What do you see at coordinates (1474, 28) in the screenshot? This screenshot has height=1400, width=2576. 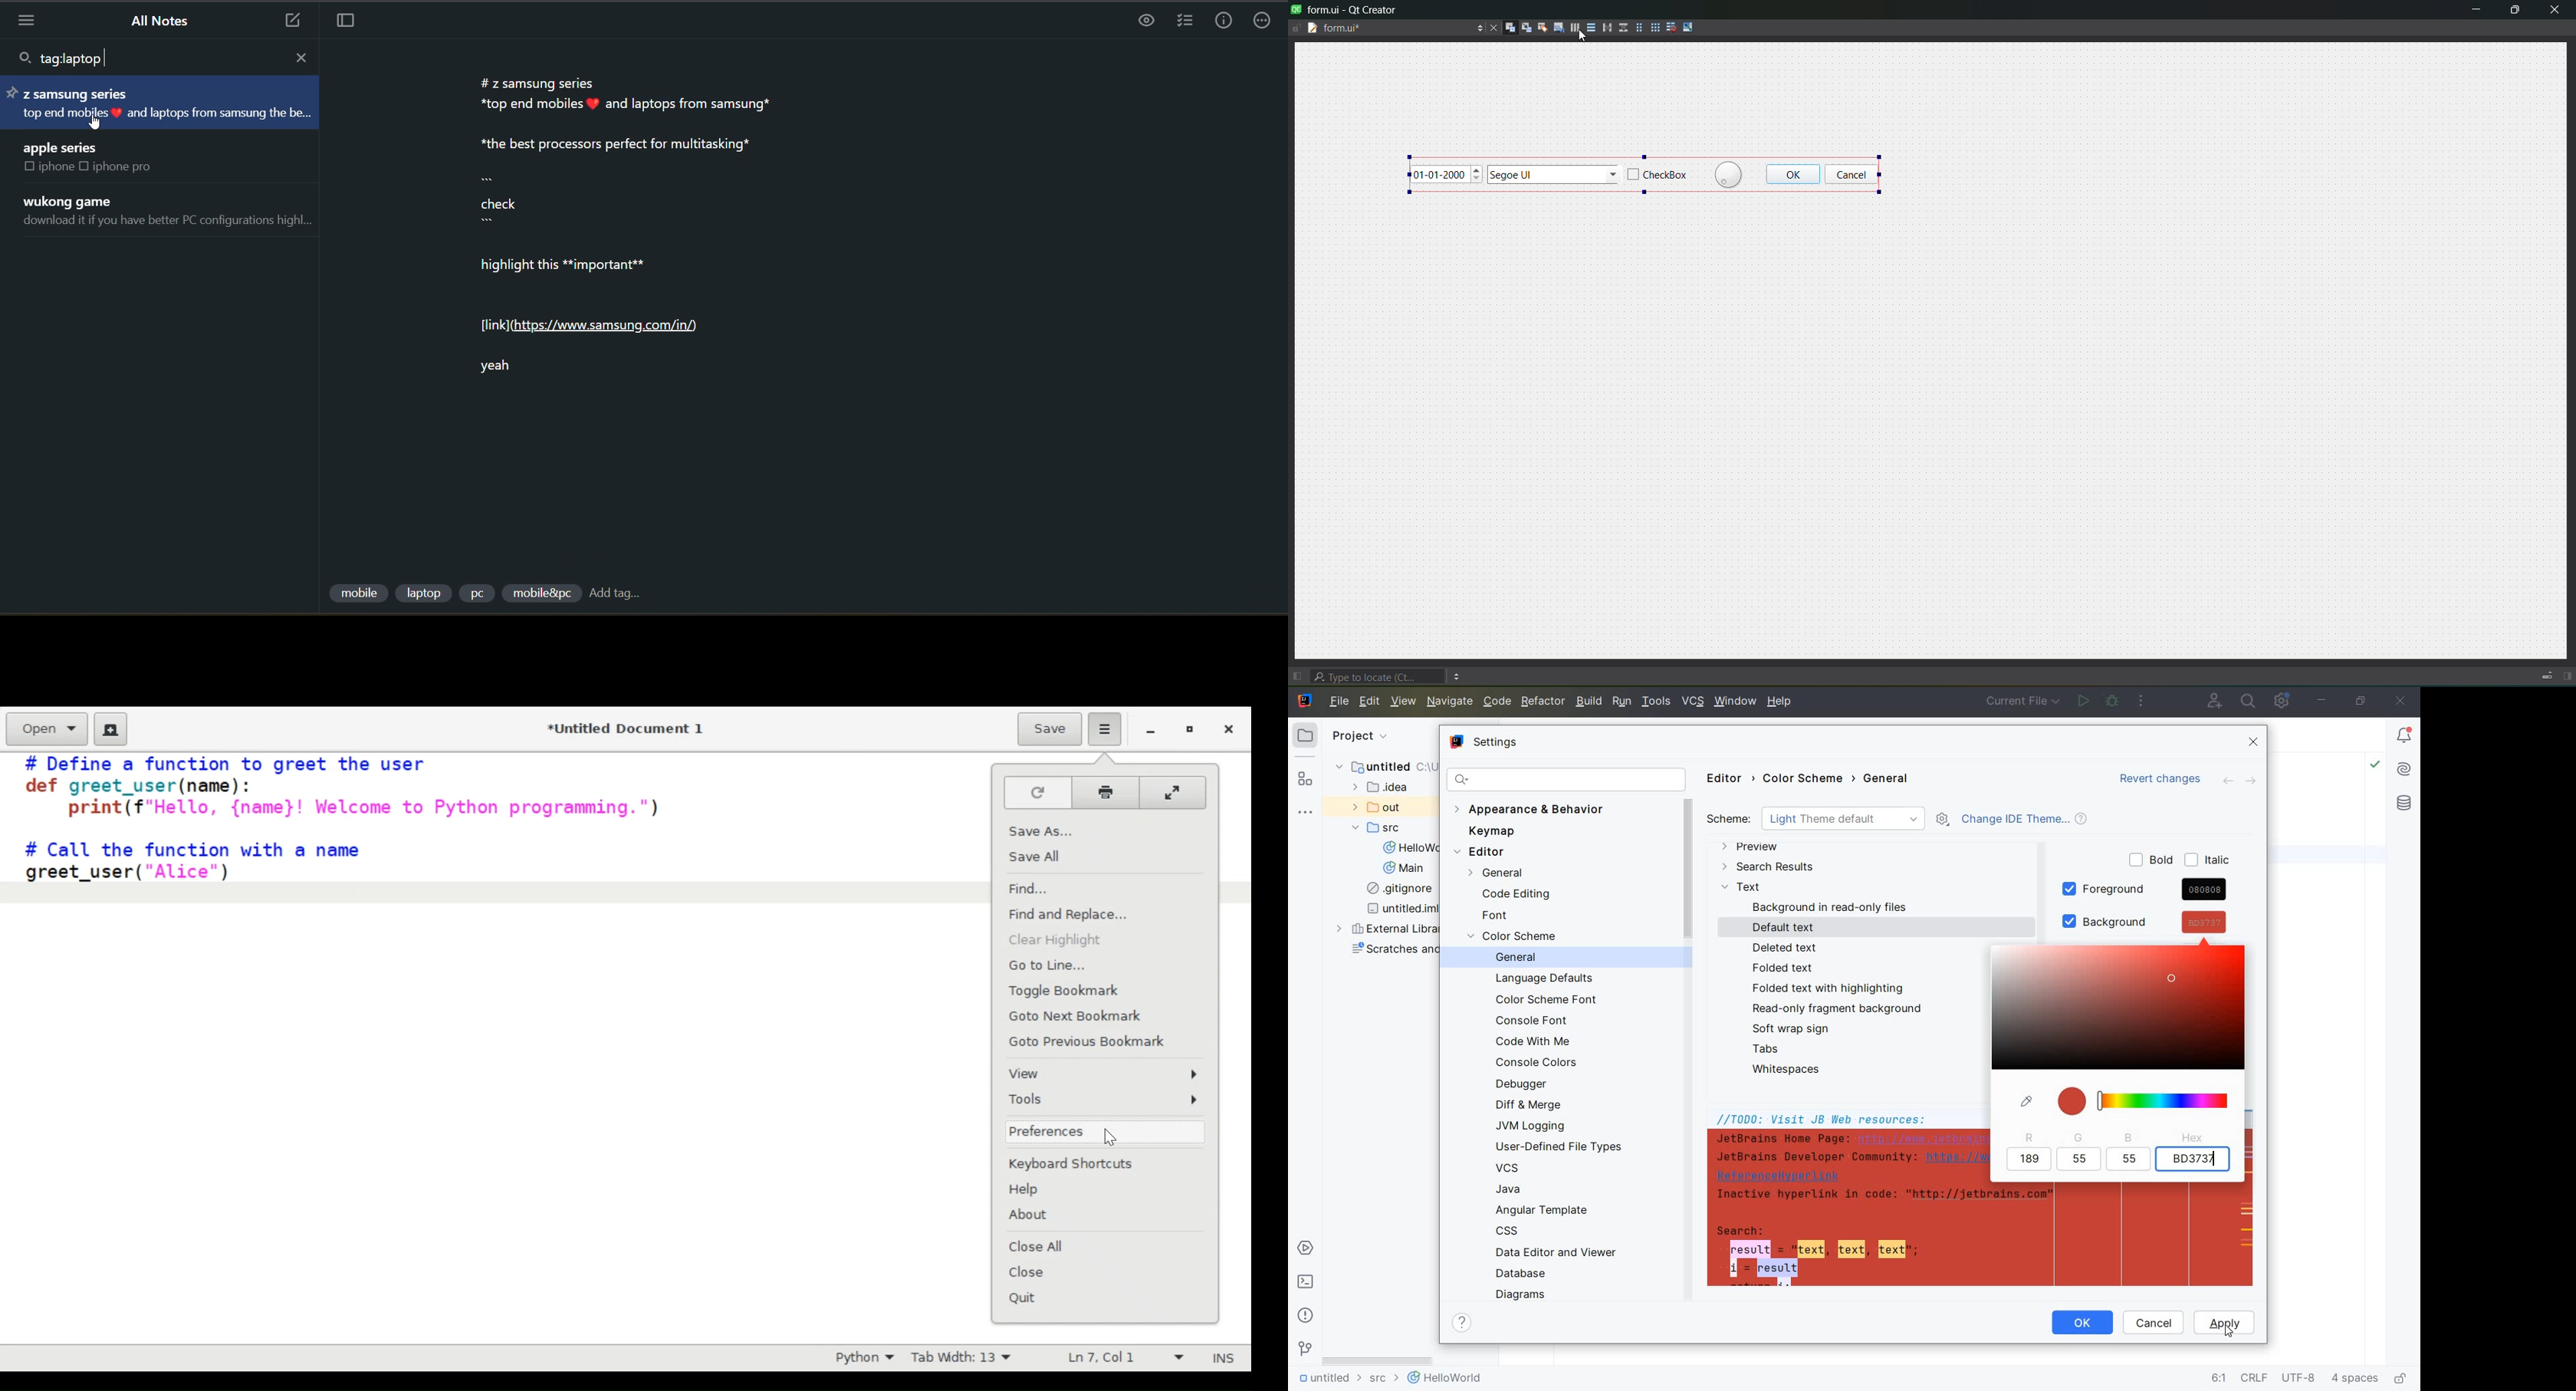 I see `options` at bounding box center [1474, 28].